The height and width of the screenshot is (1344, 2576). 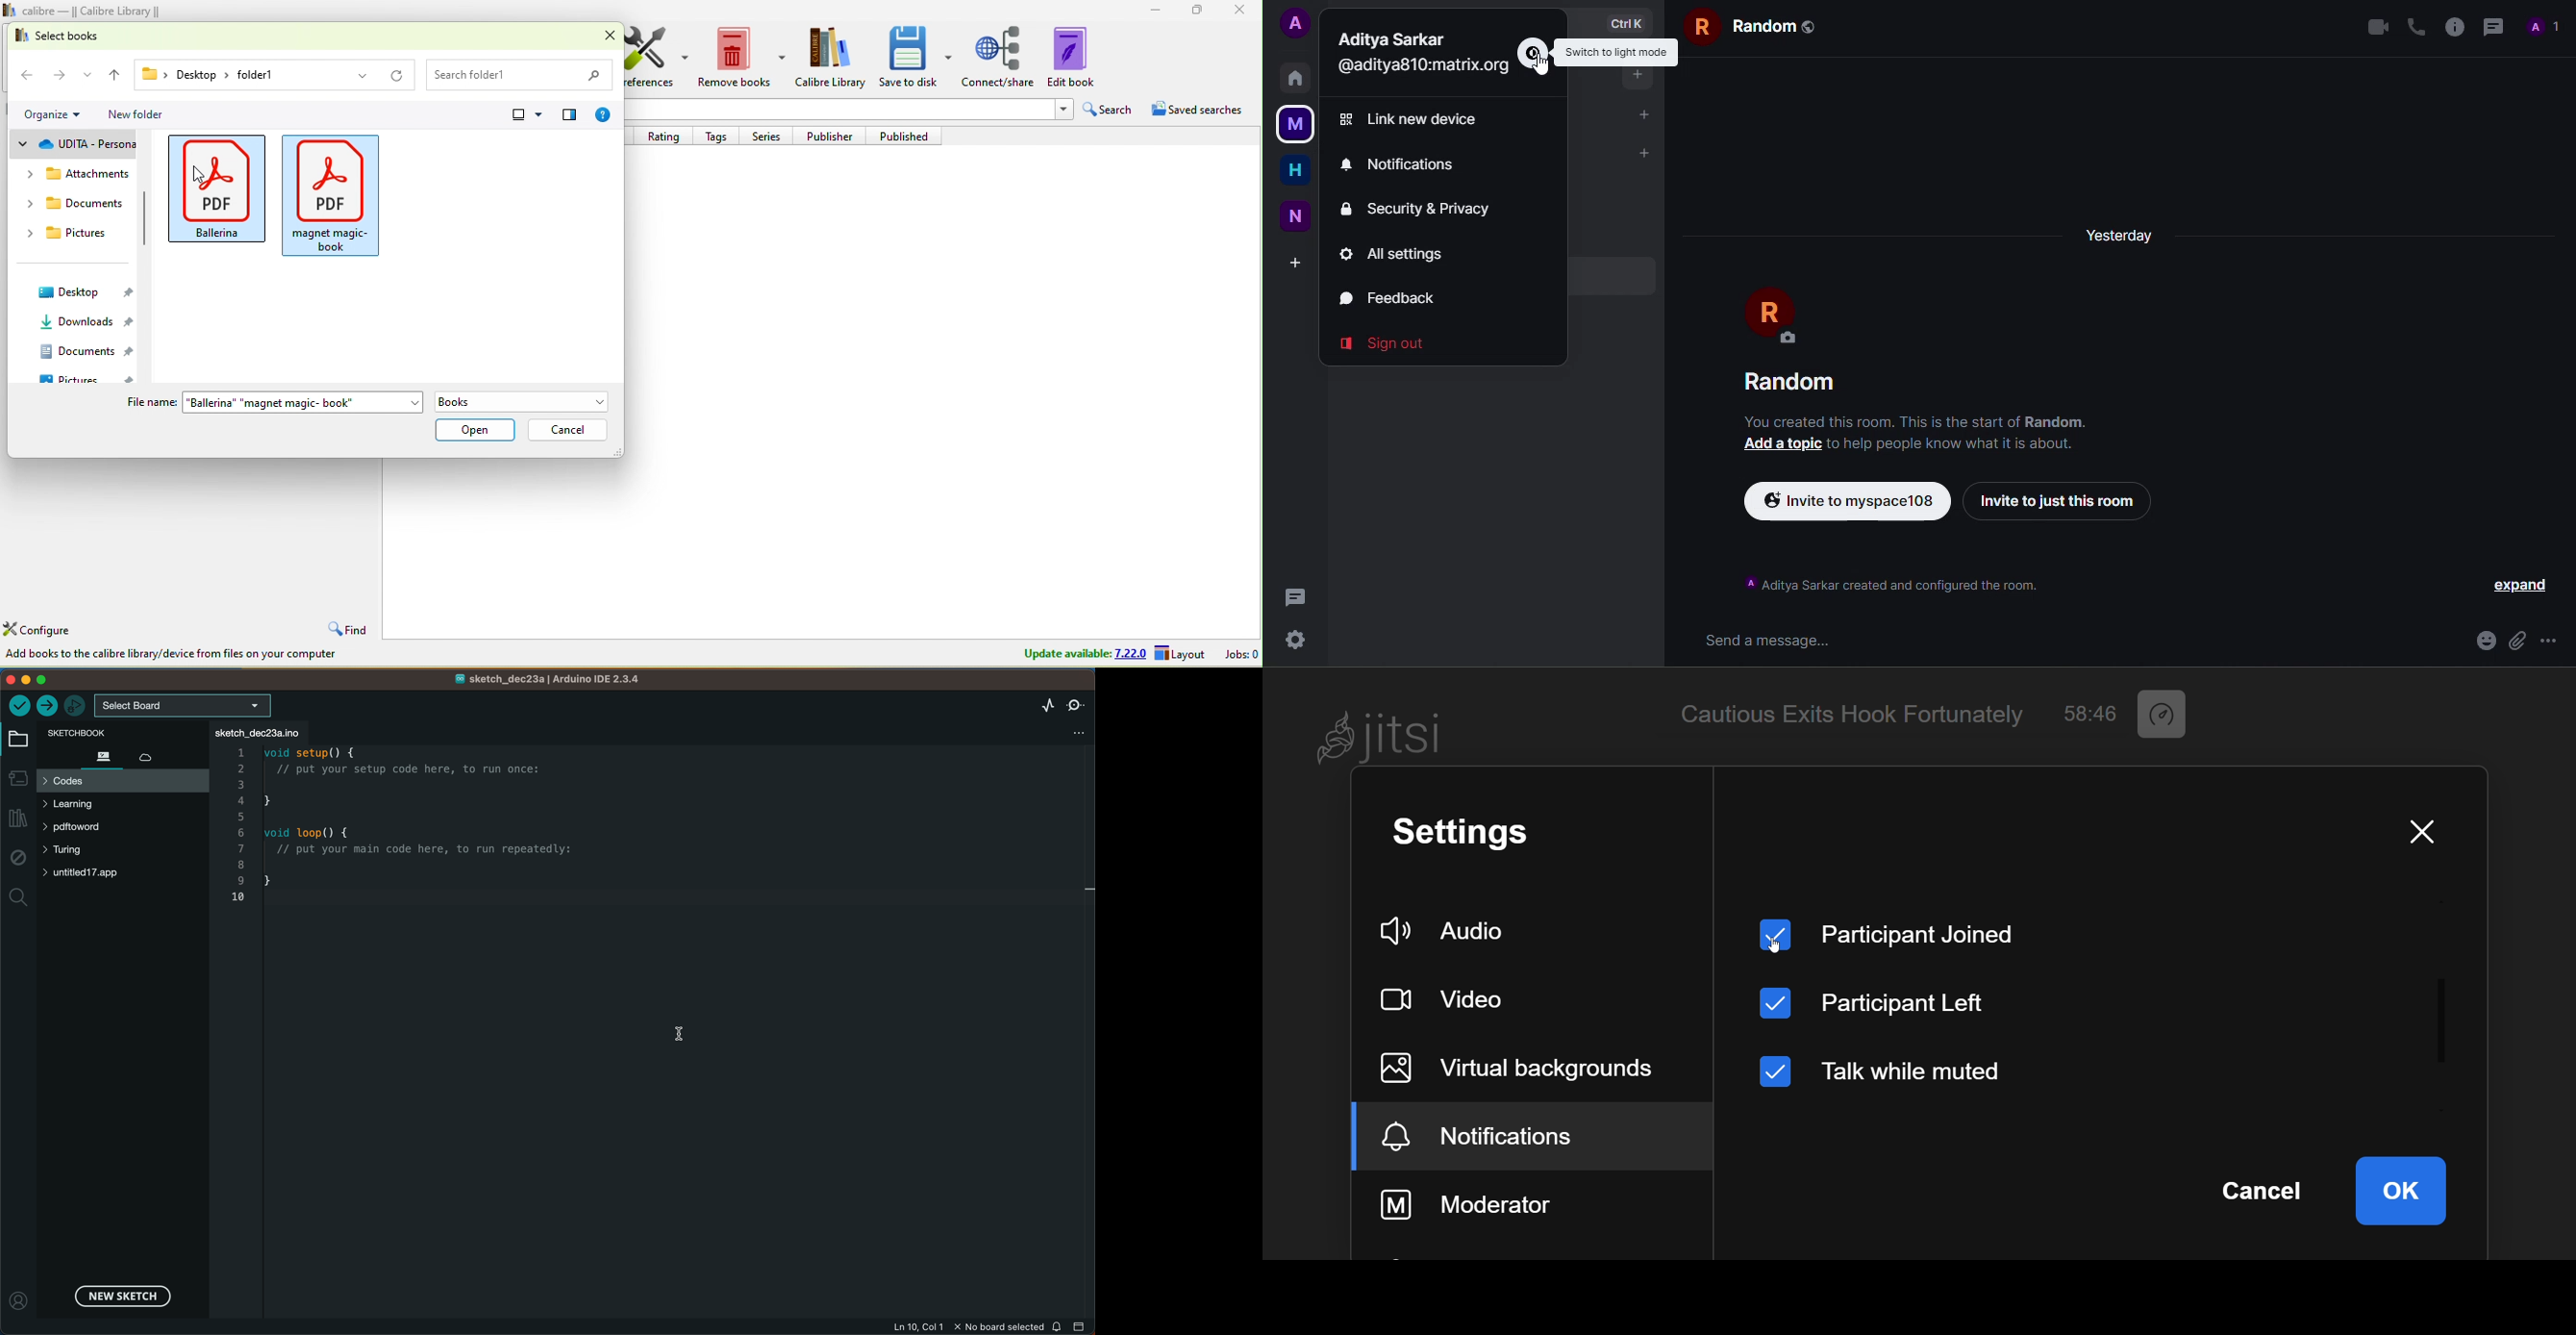 What do you see at coordinates (1890, 585) in the screenshot?
I see `A Aditya Sarkar created and configured the room.` at bounding box center [1890, 585].